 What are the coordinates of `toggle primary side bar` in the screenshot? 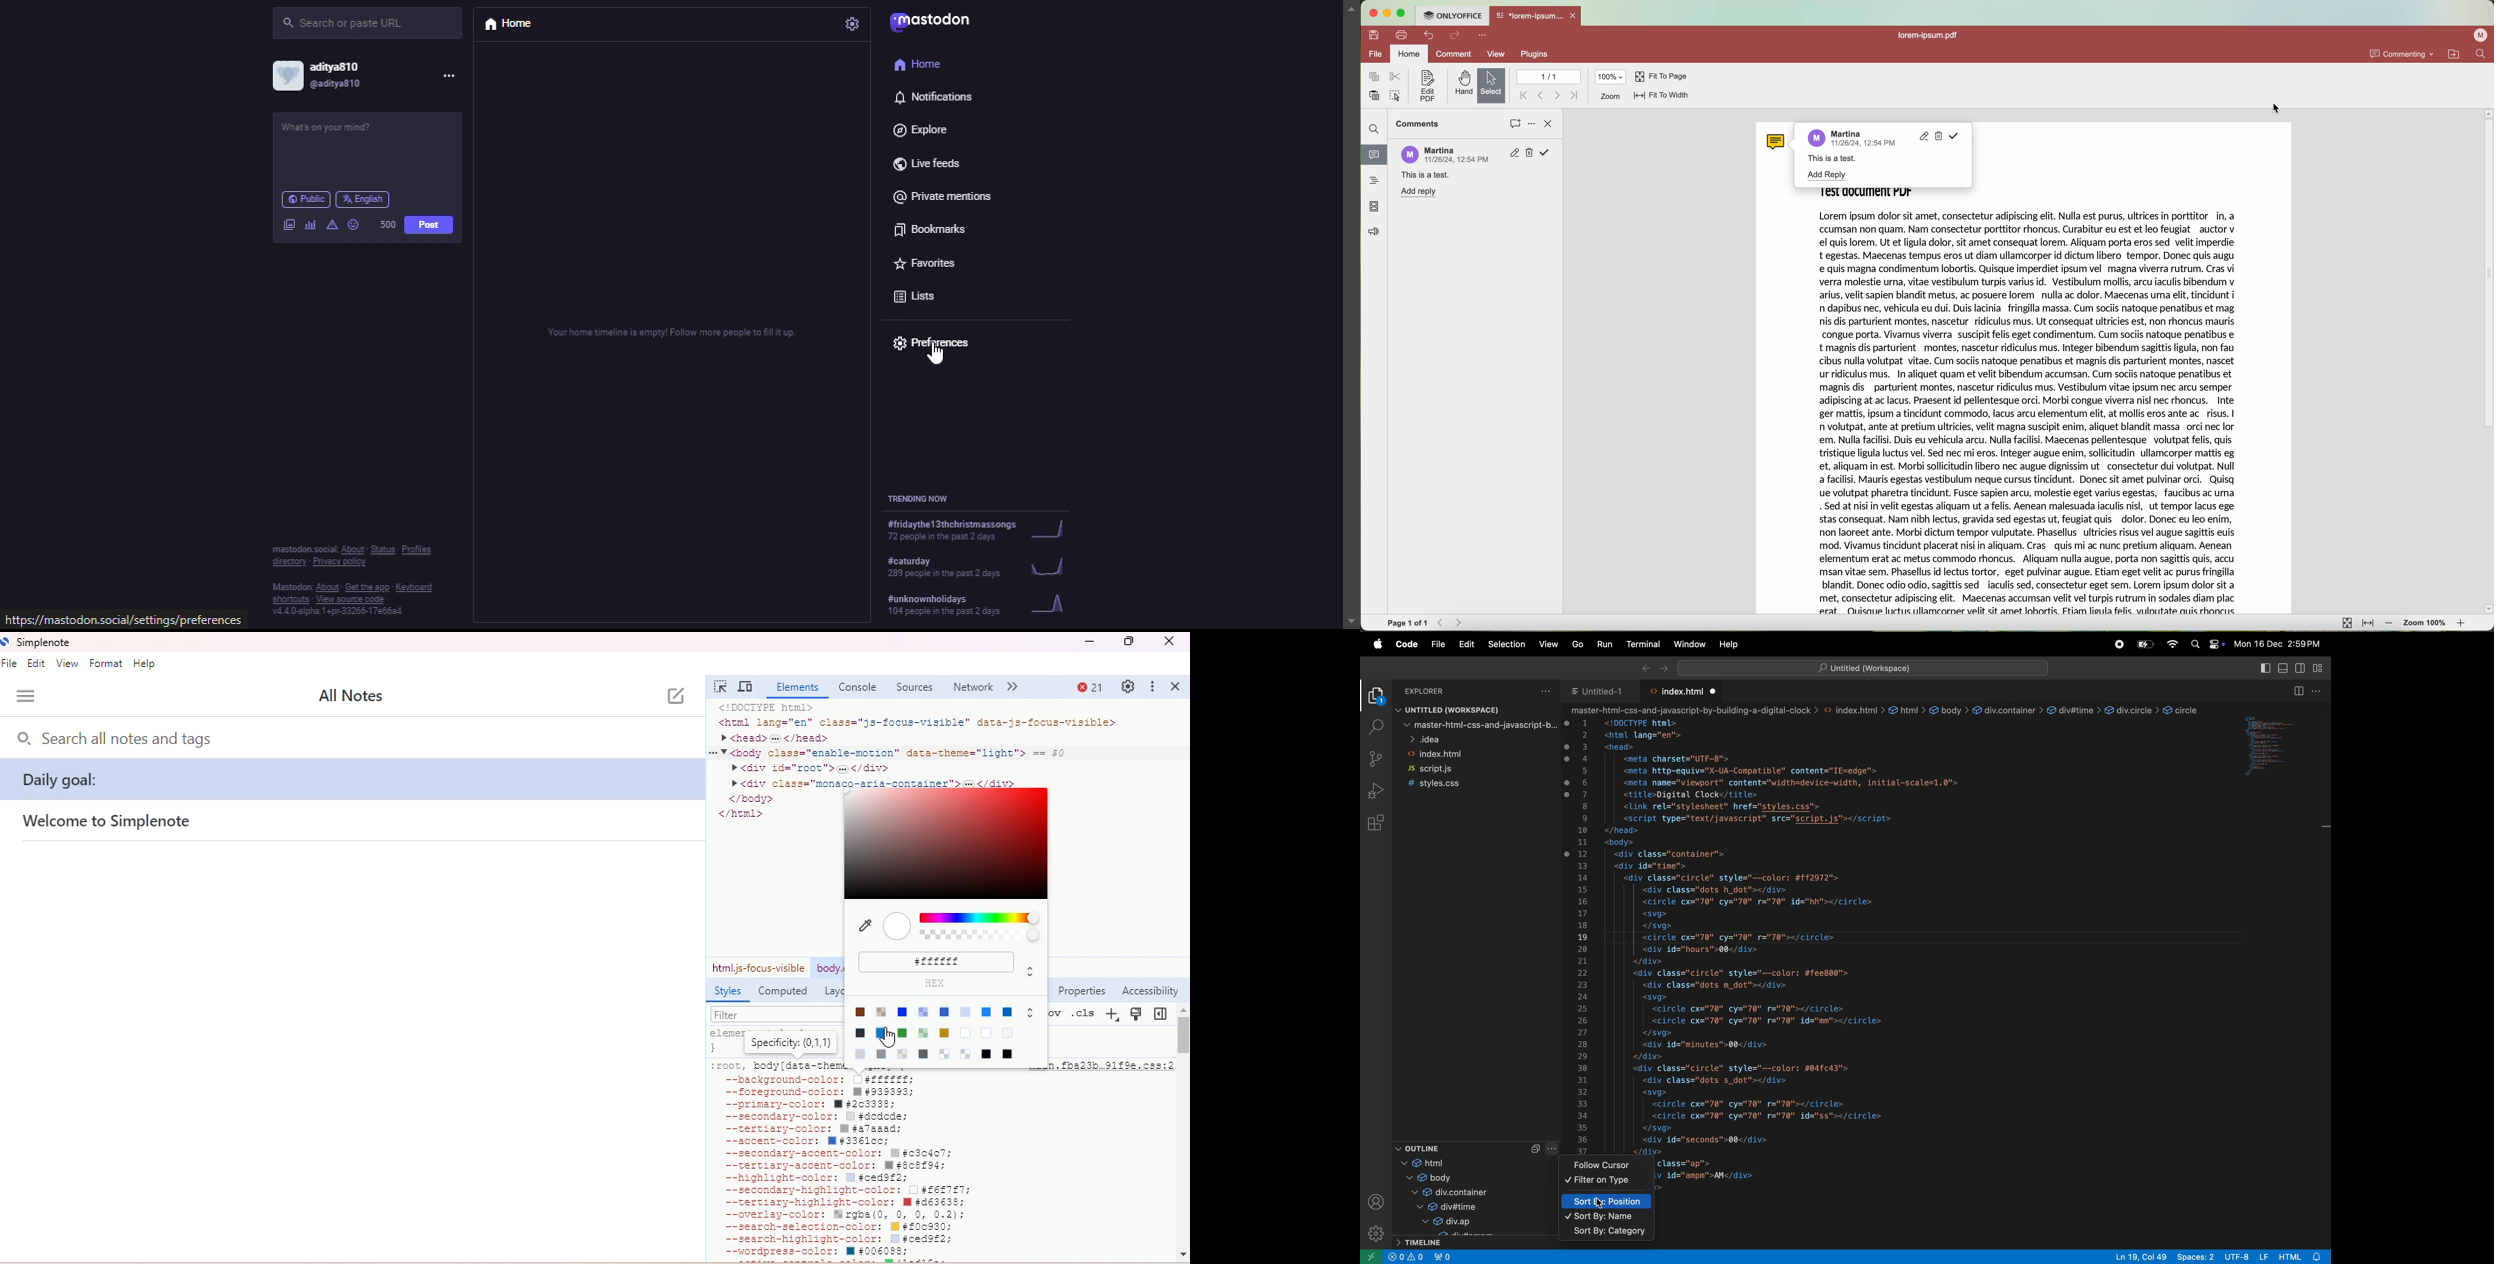 It's located at (2265, 668).